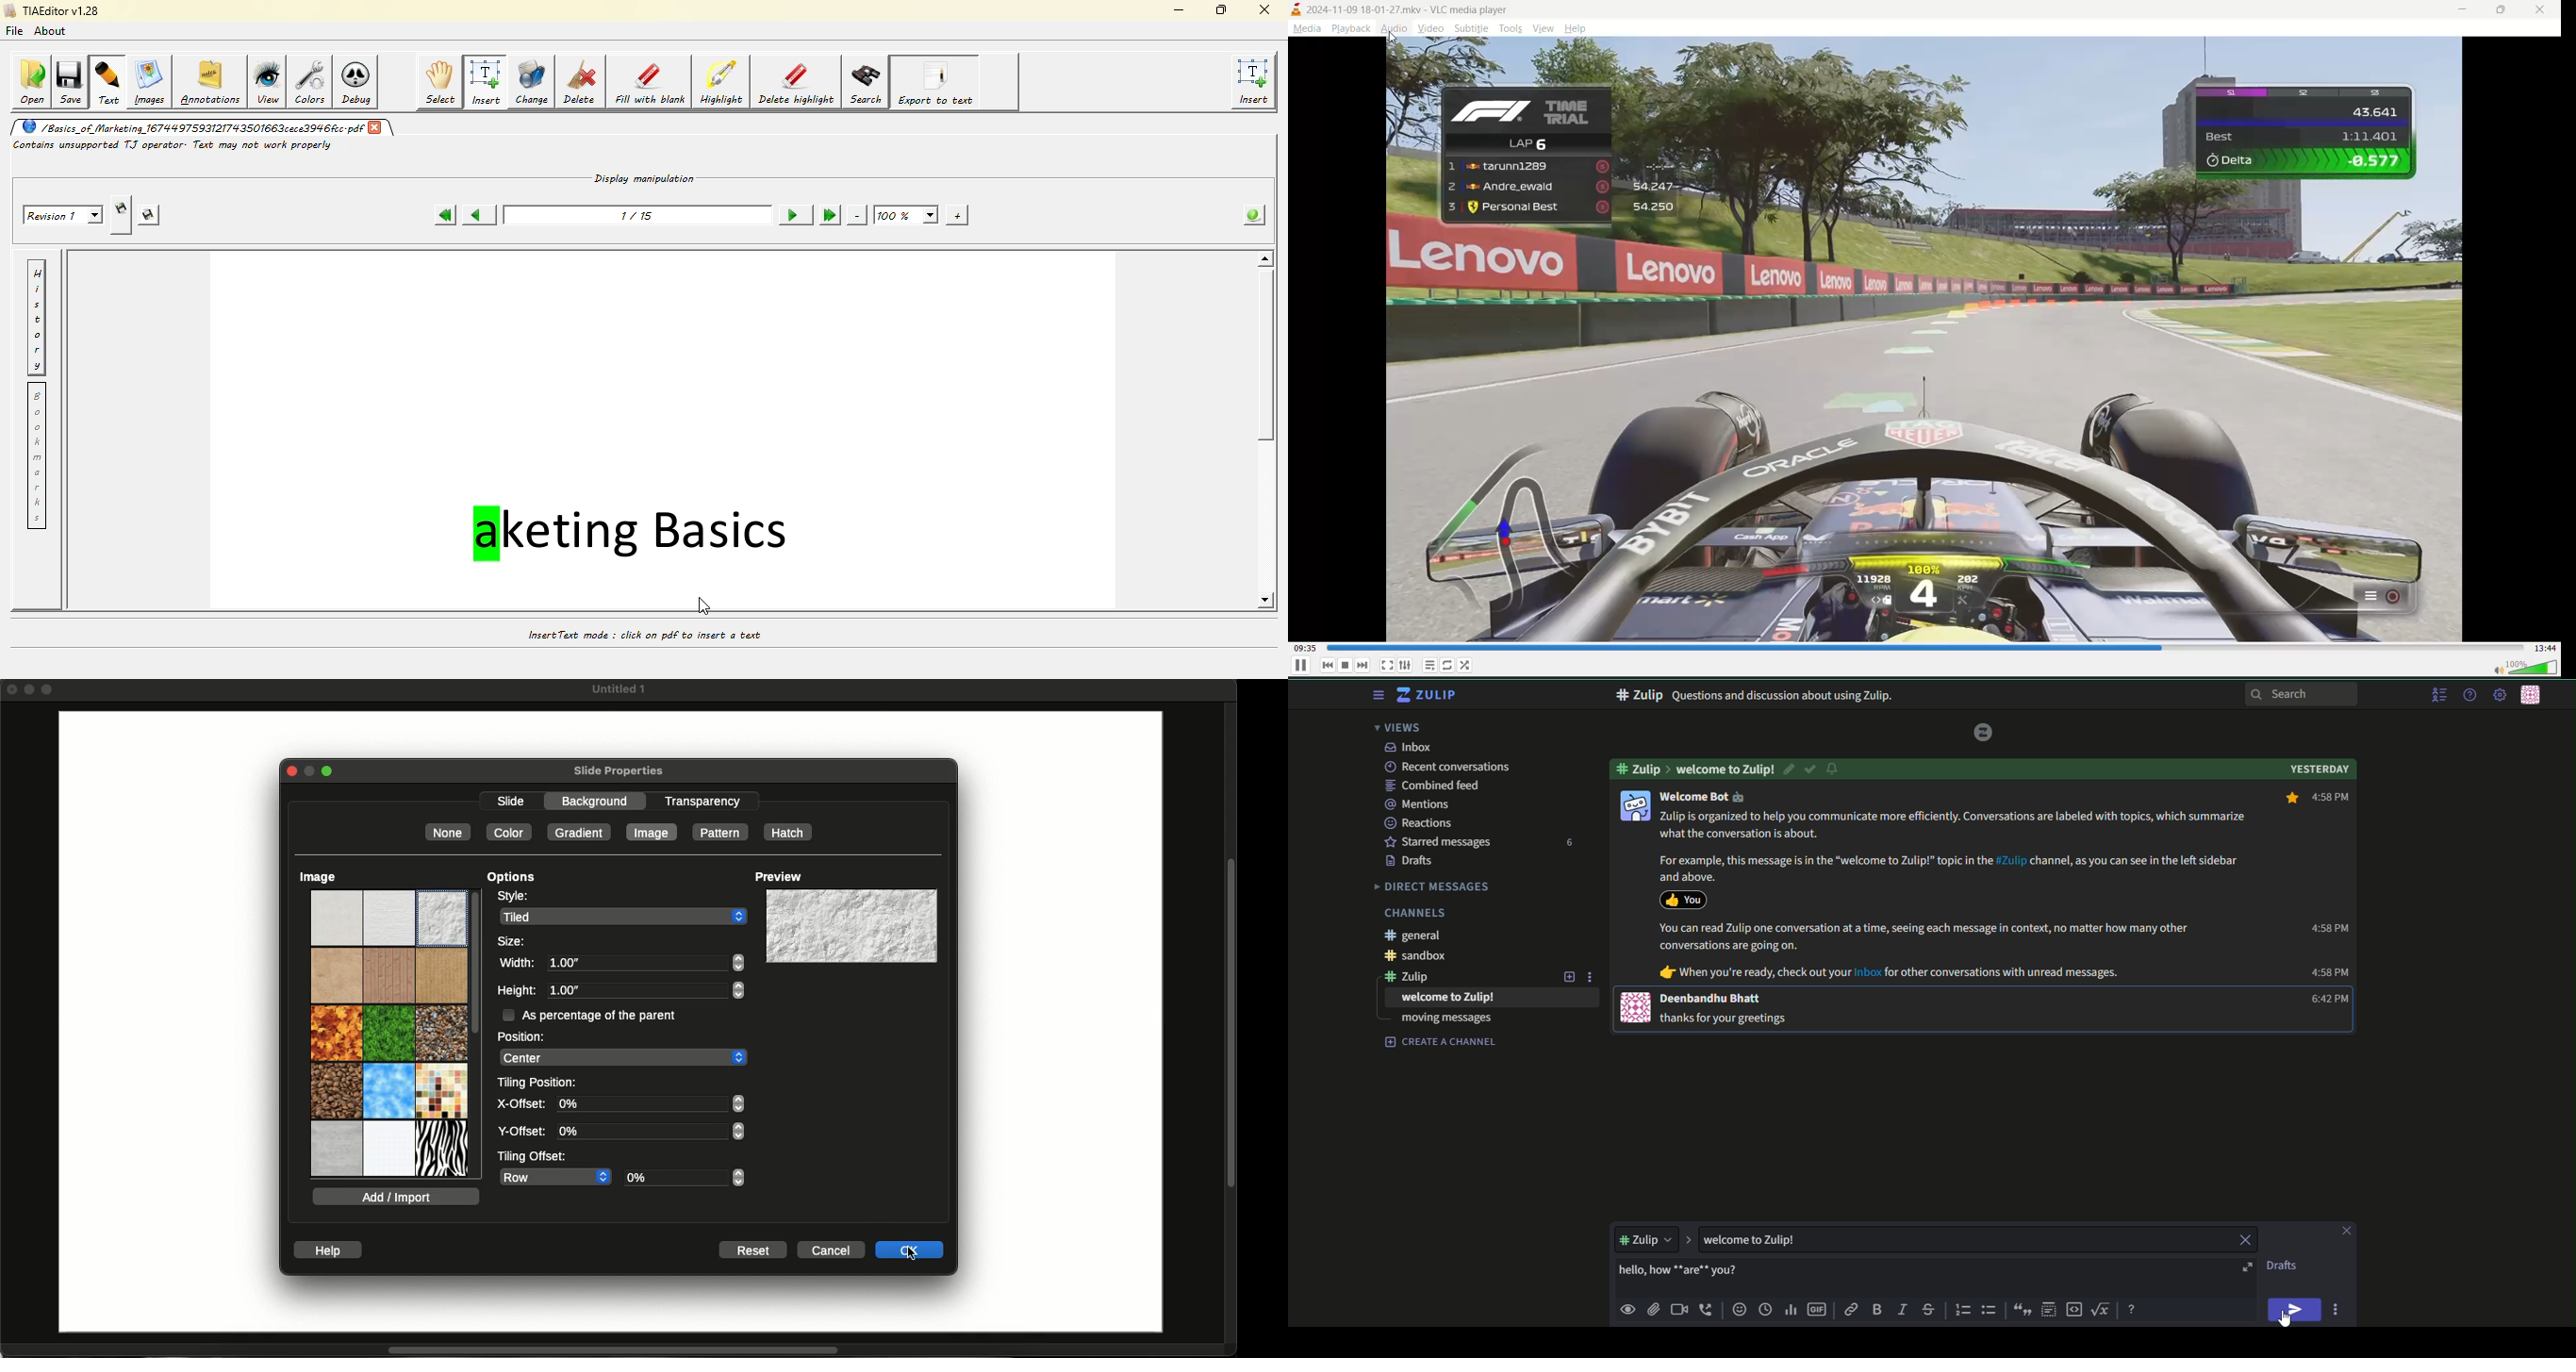 The image size is (2576, 1372). What do you see at coordinates (1407, 747) in the screenshot?
I see `inbox` at bounding box center [1407, 747].